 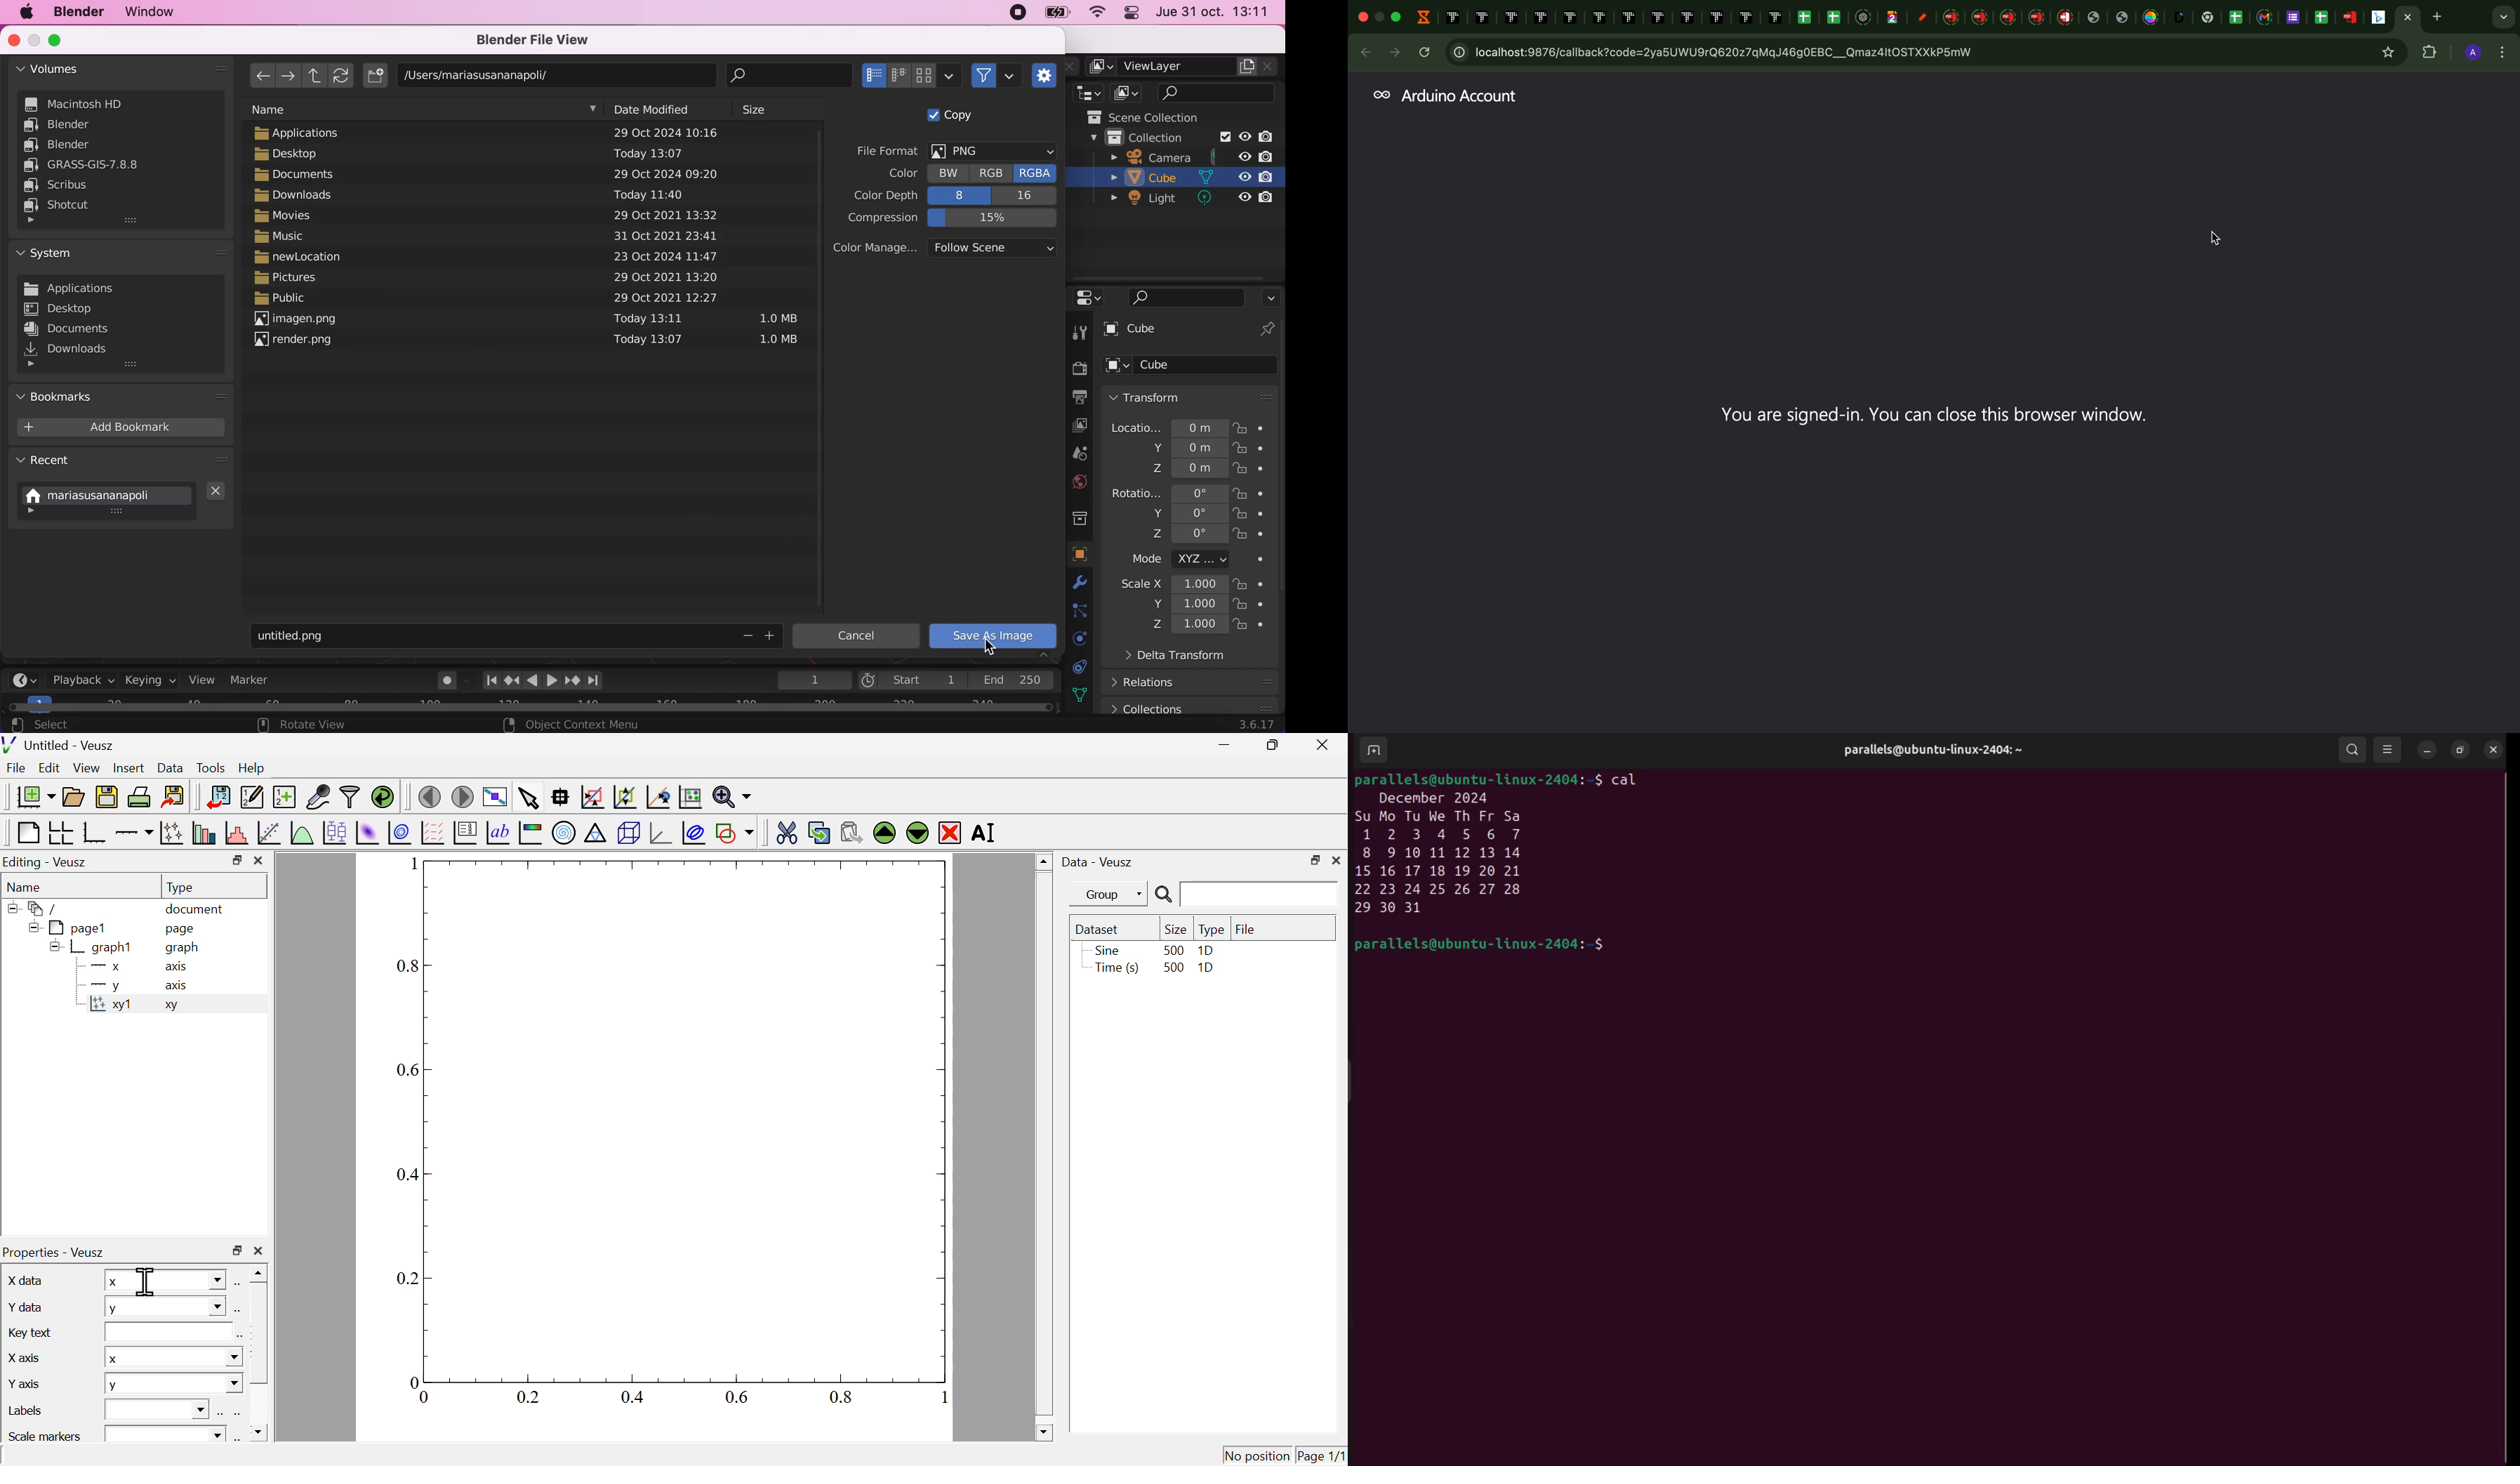 I want to click on tool, so click(x=1080, y=333).